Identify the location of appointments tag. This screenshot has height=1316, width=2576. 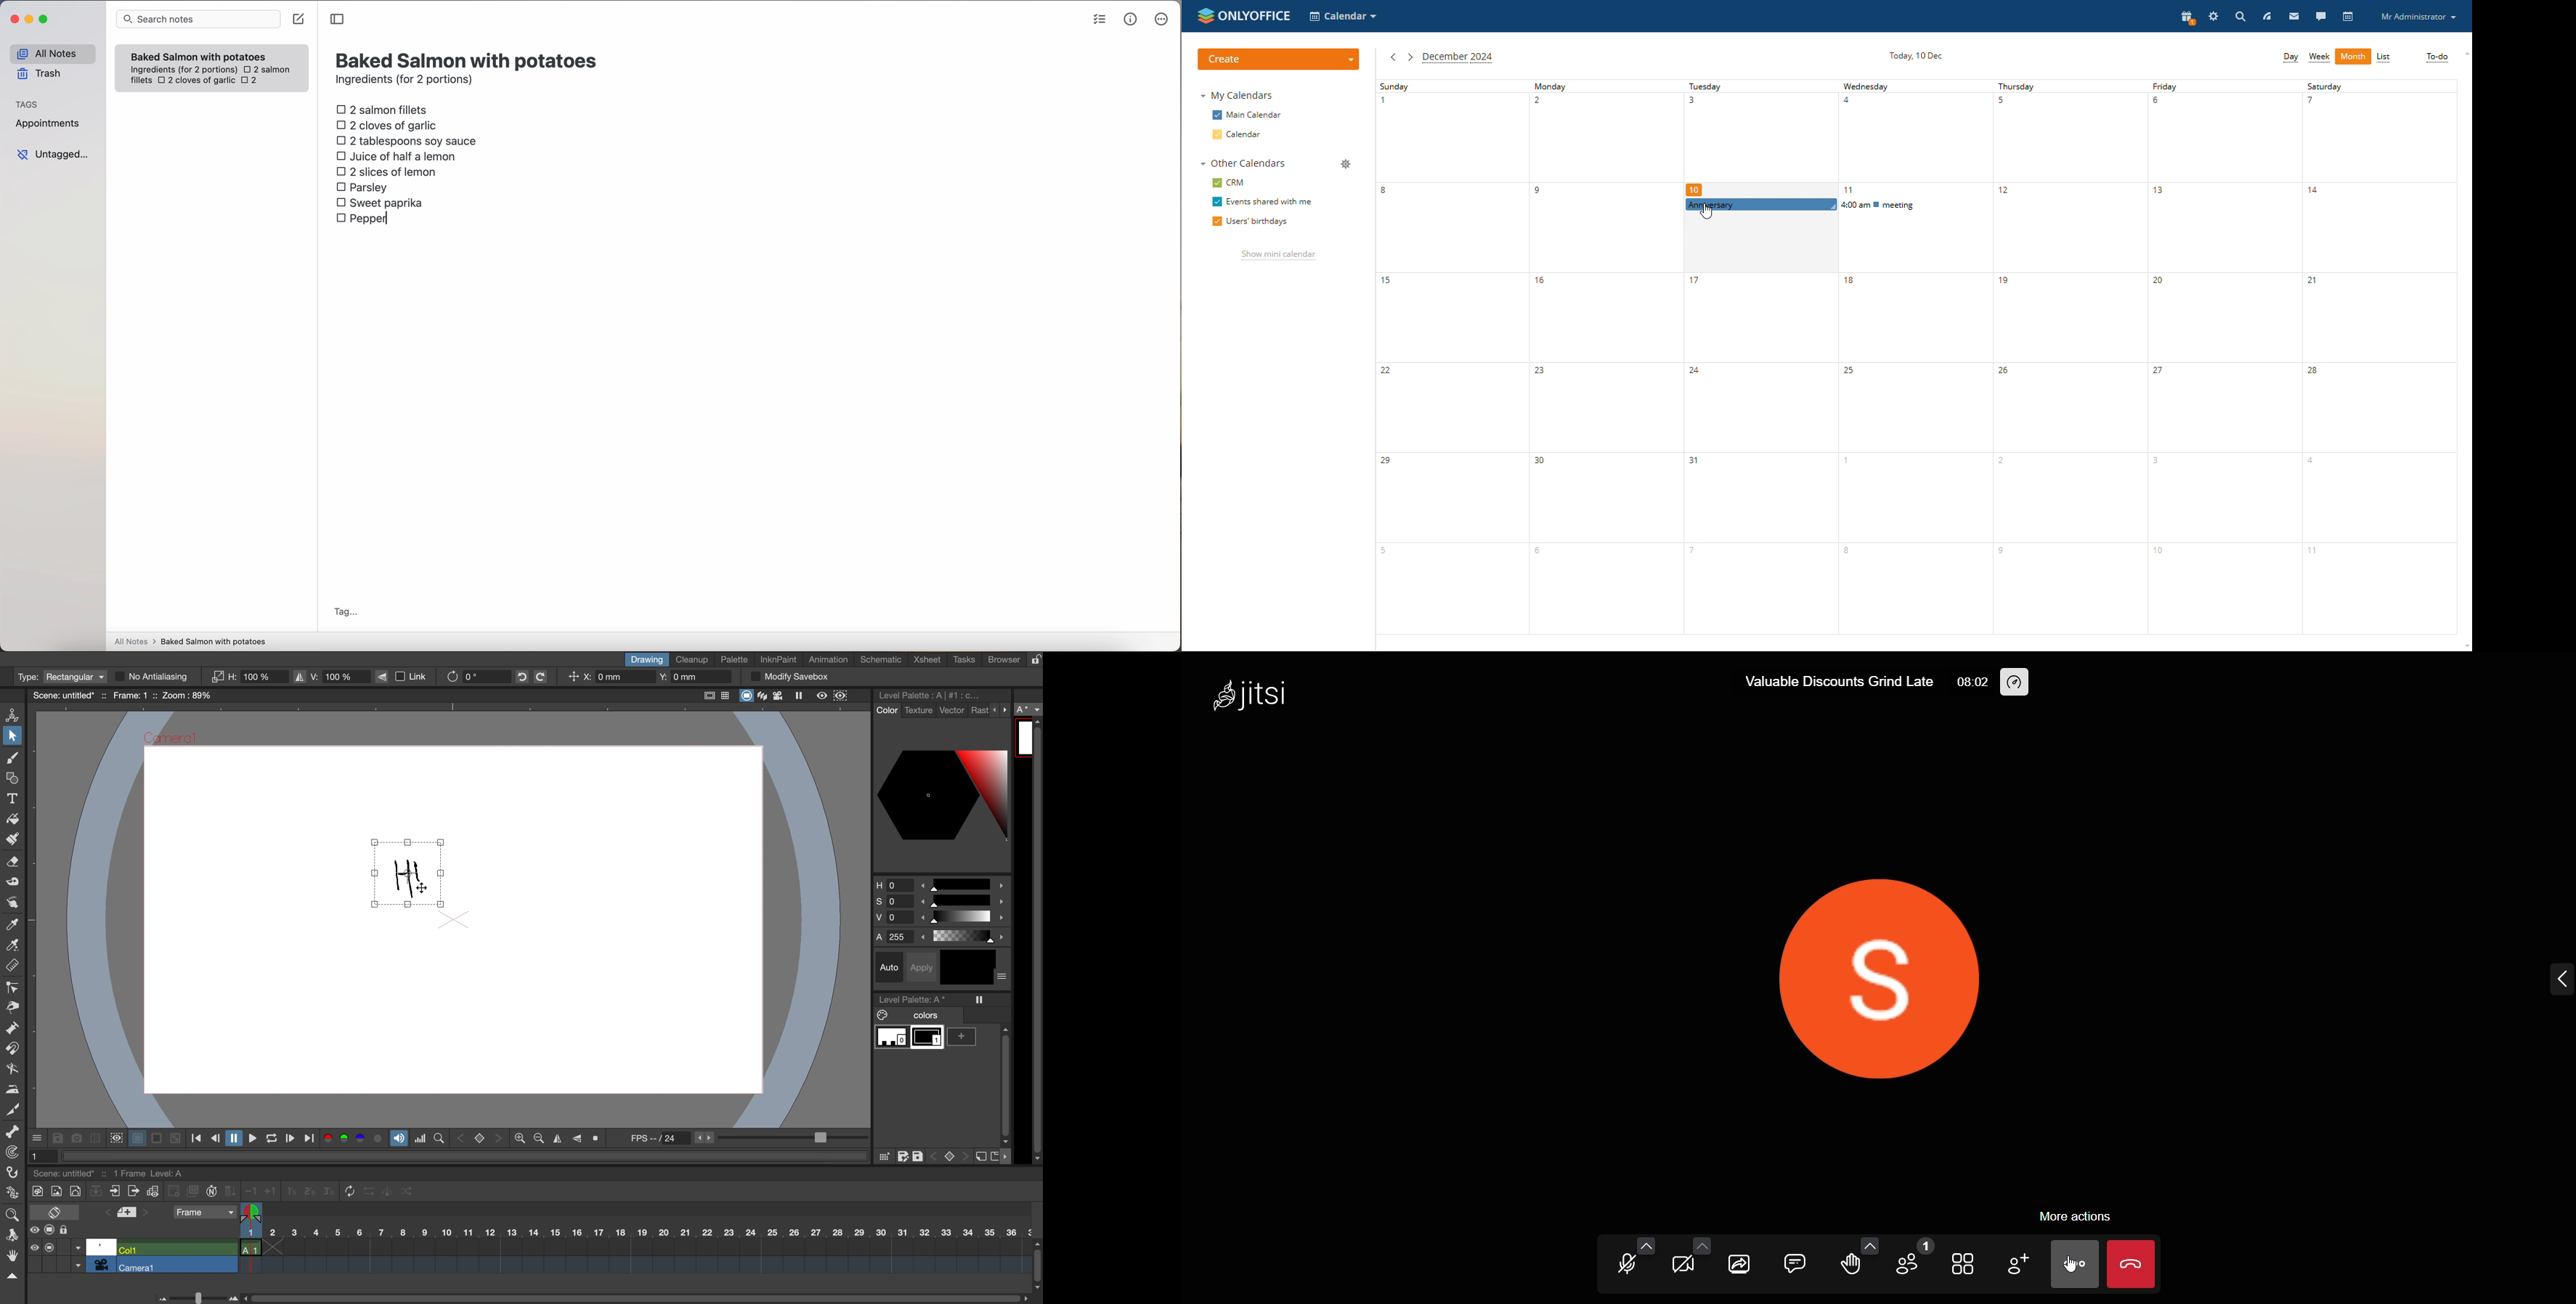
(49, 122).